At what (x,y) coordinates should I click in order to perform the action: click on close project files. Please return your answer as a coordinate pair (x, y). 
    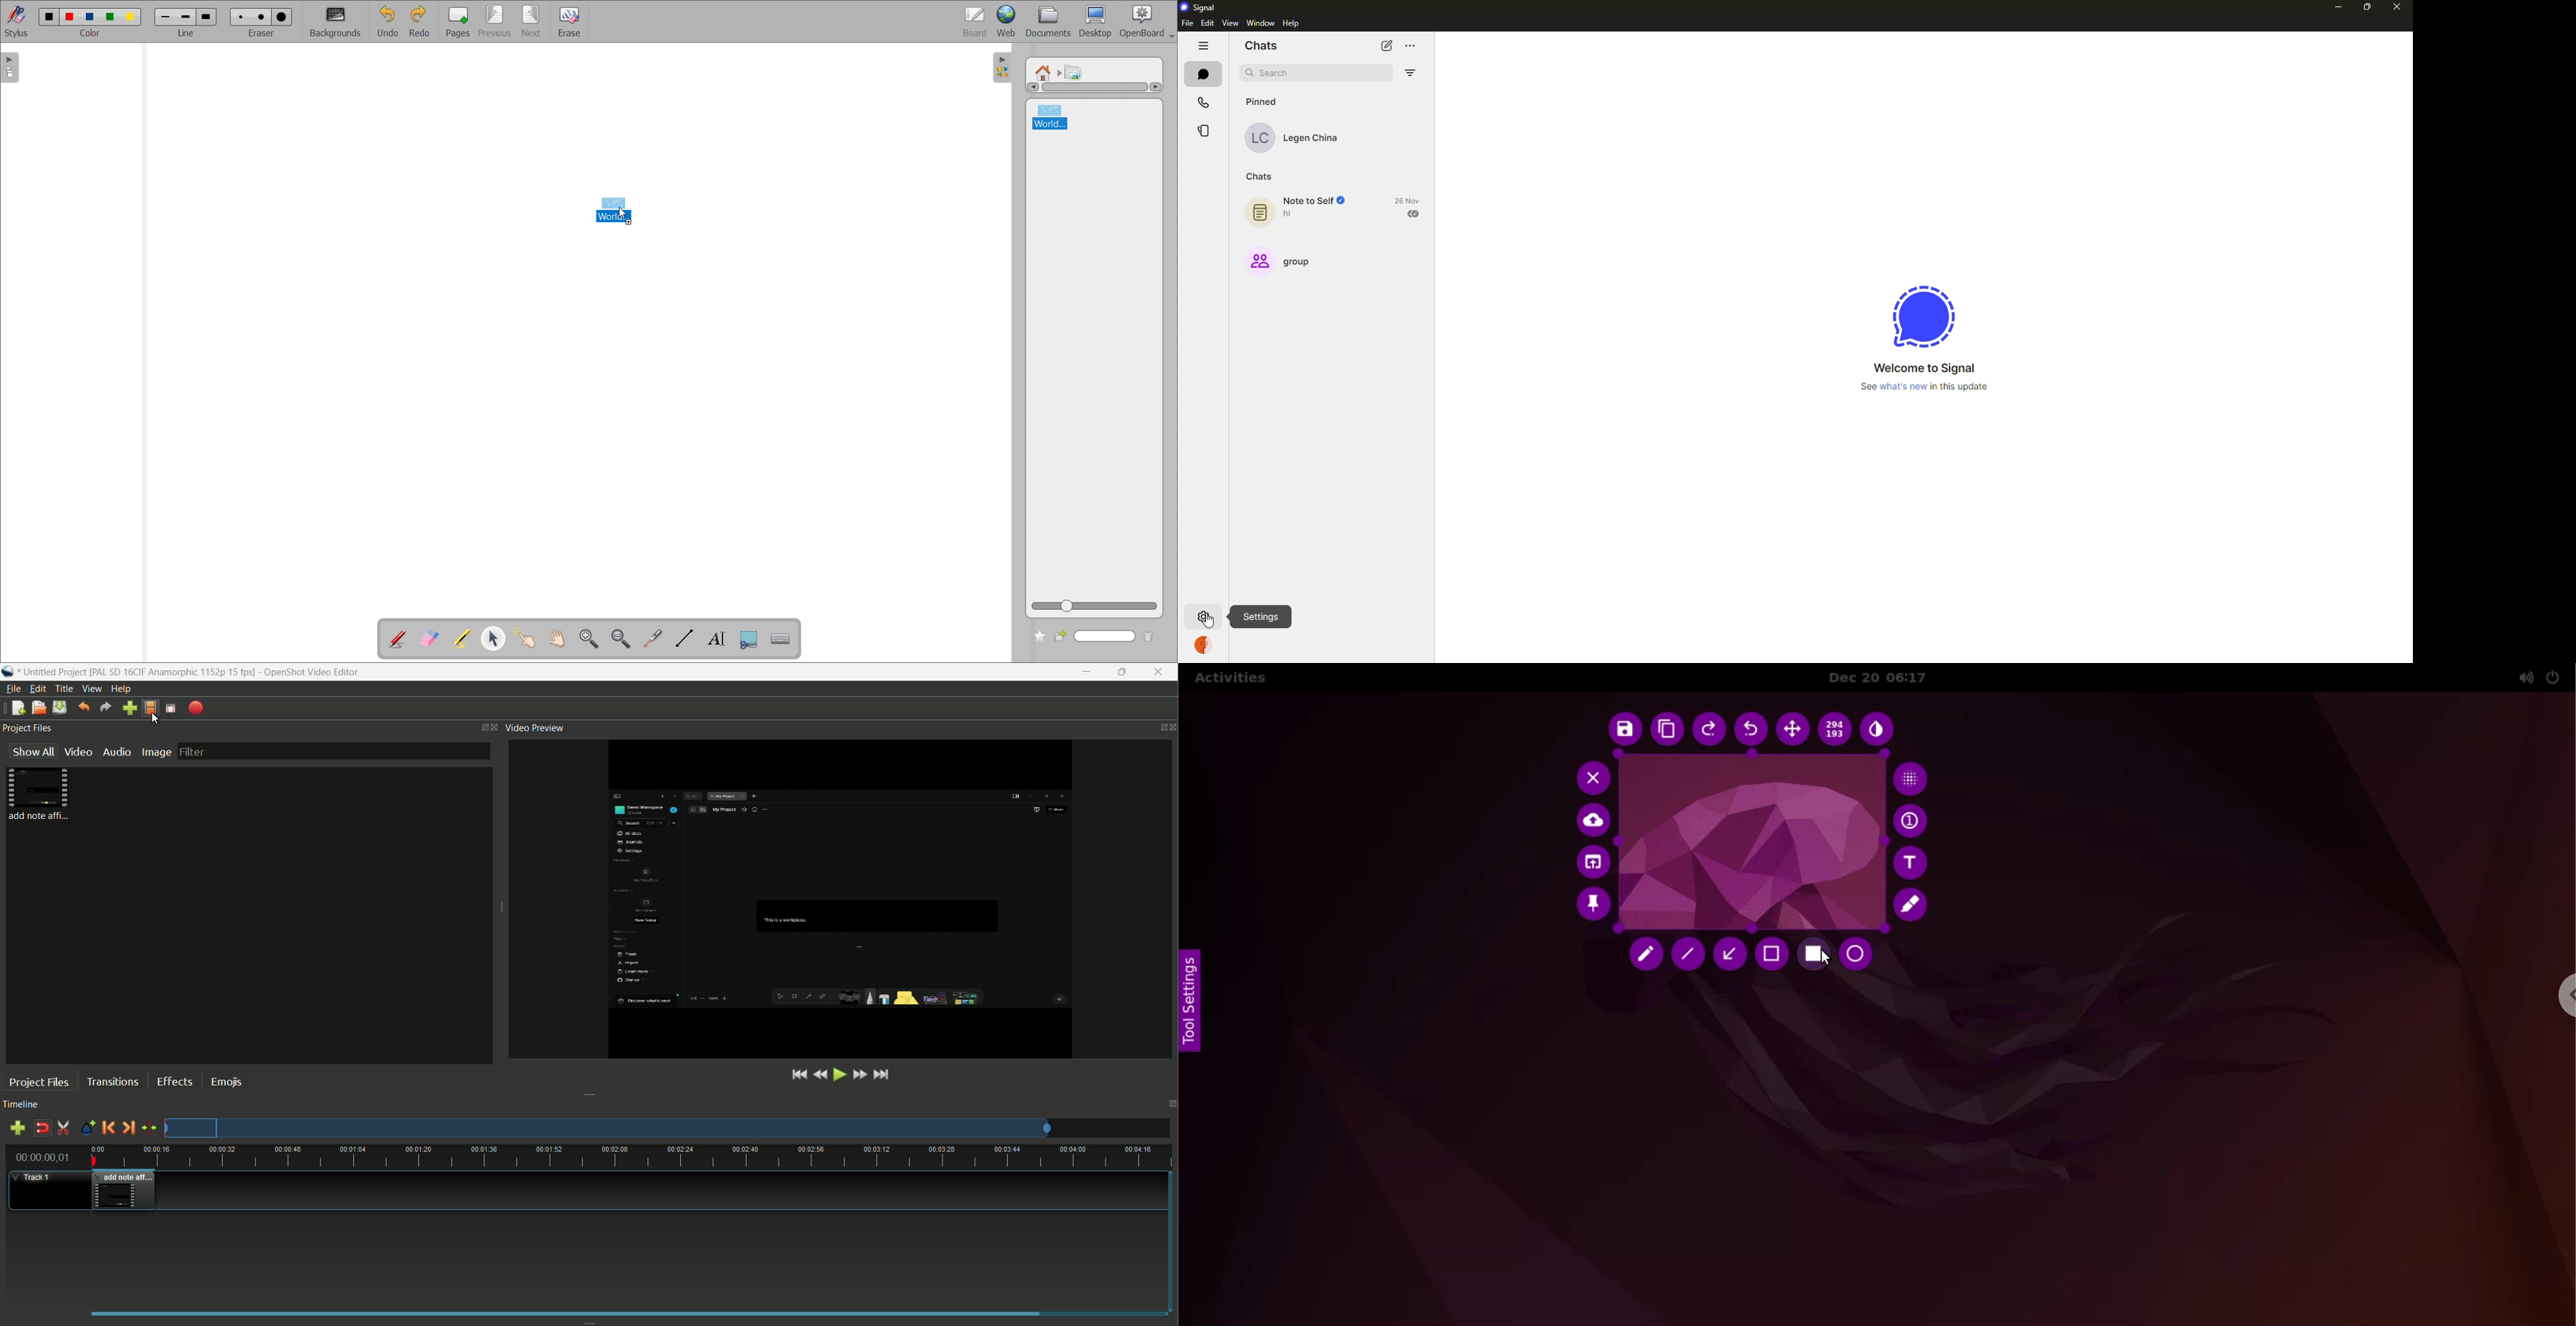
    Looking at the image, I should click on (495, 727).